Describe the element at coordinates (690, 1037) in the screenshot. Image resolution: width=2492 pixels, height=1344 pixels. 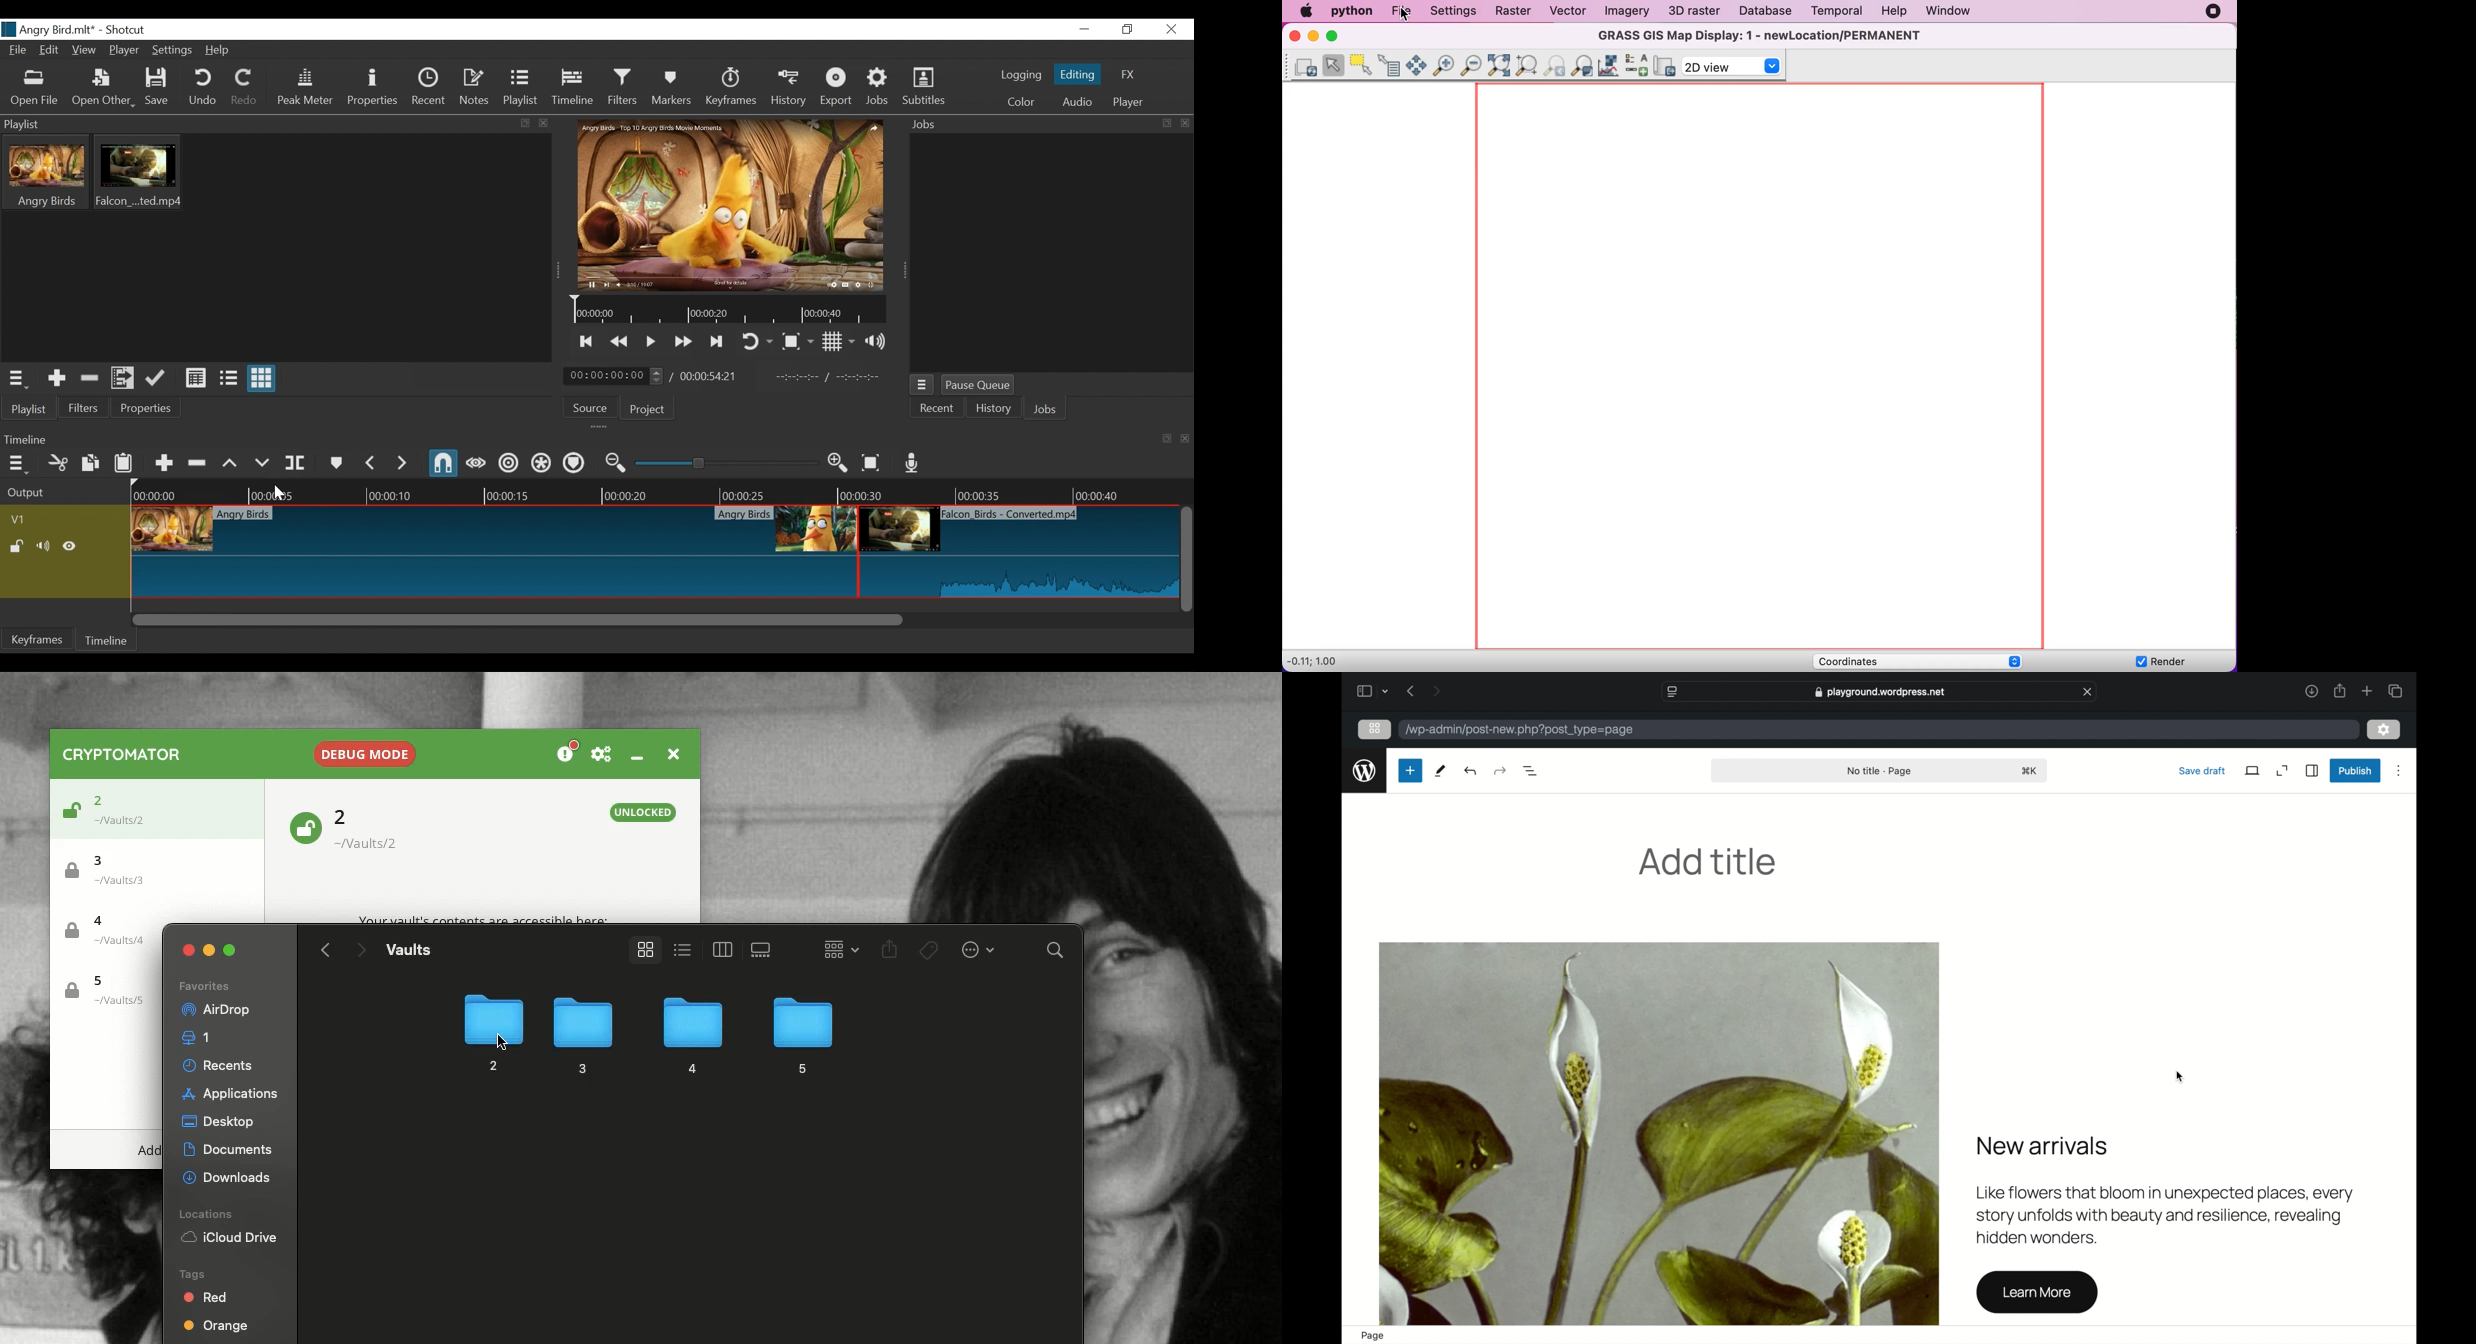
I see `4` at that location.